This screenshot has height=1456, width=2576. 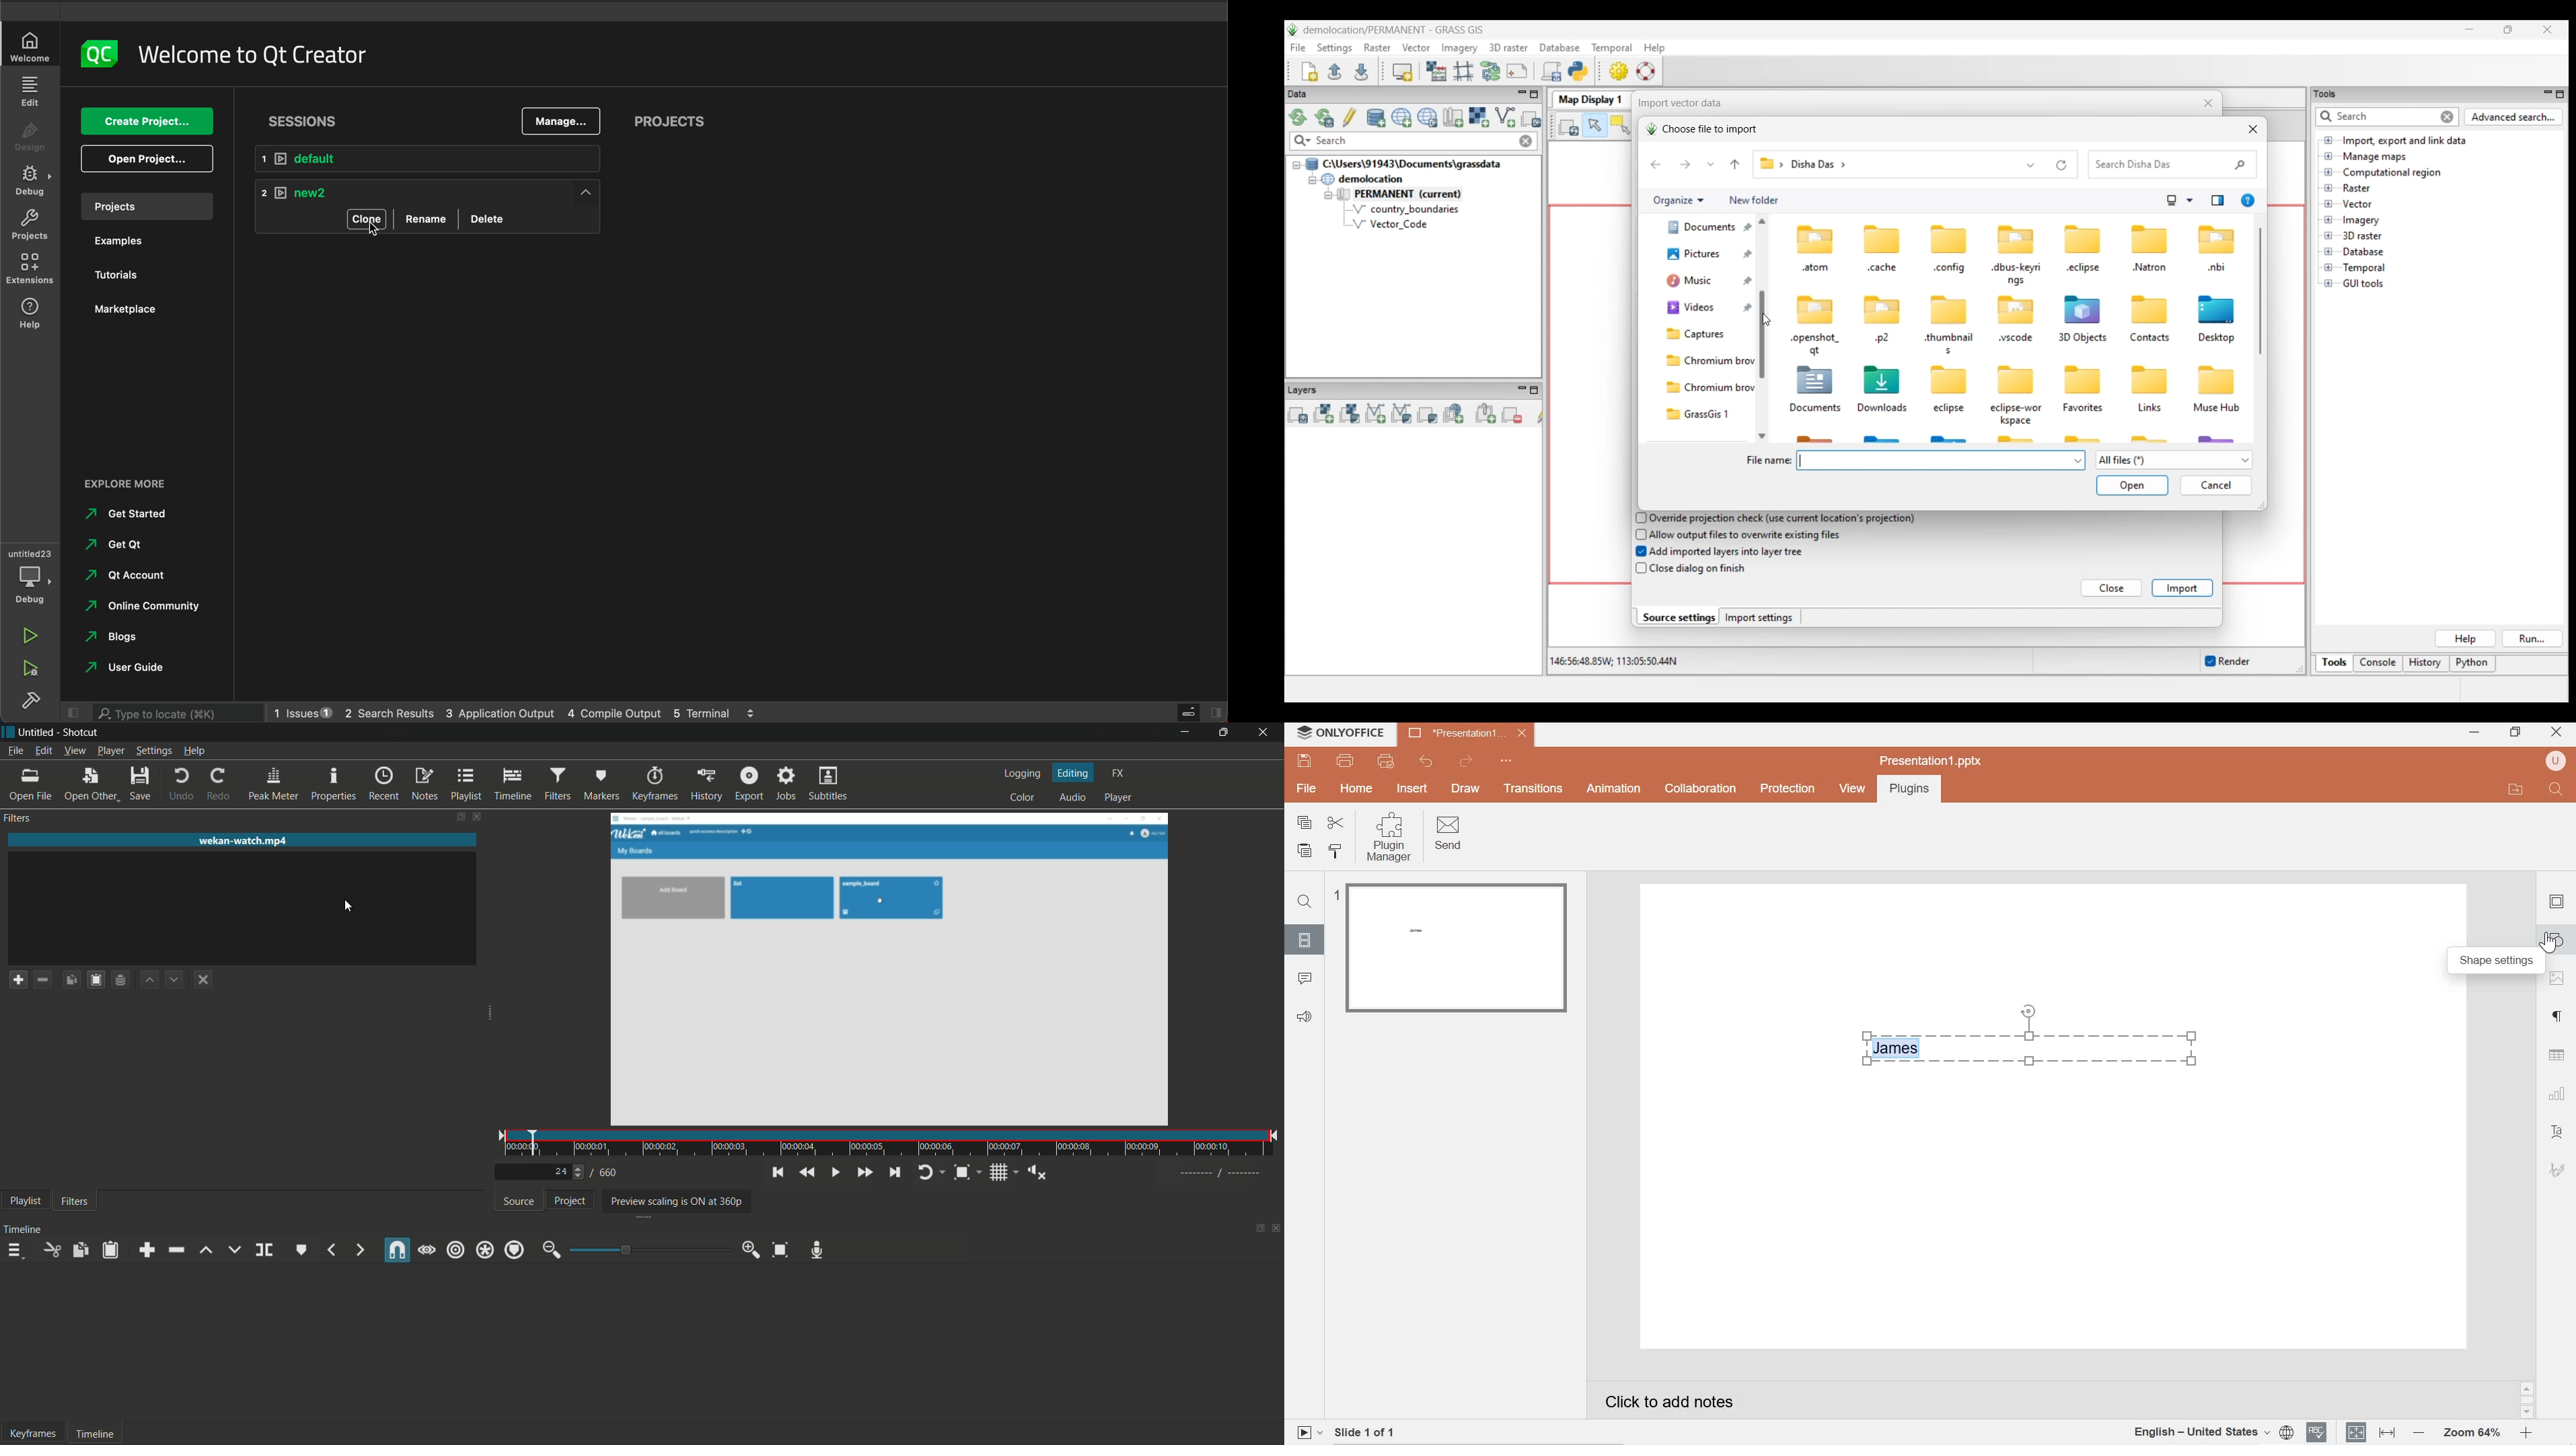 What do you see at coordinates (153, 751) in the screenshot?
I see `settings menu` at bounding box center [153, 751].